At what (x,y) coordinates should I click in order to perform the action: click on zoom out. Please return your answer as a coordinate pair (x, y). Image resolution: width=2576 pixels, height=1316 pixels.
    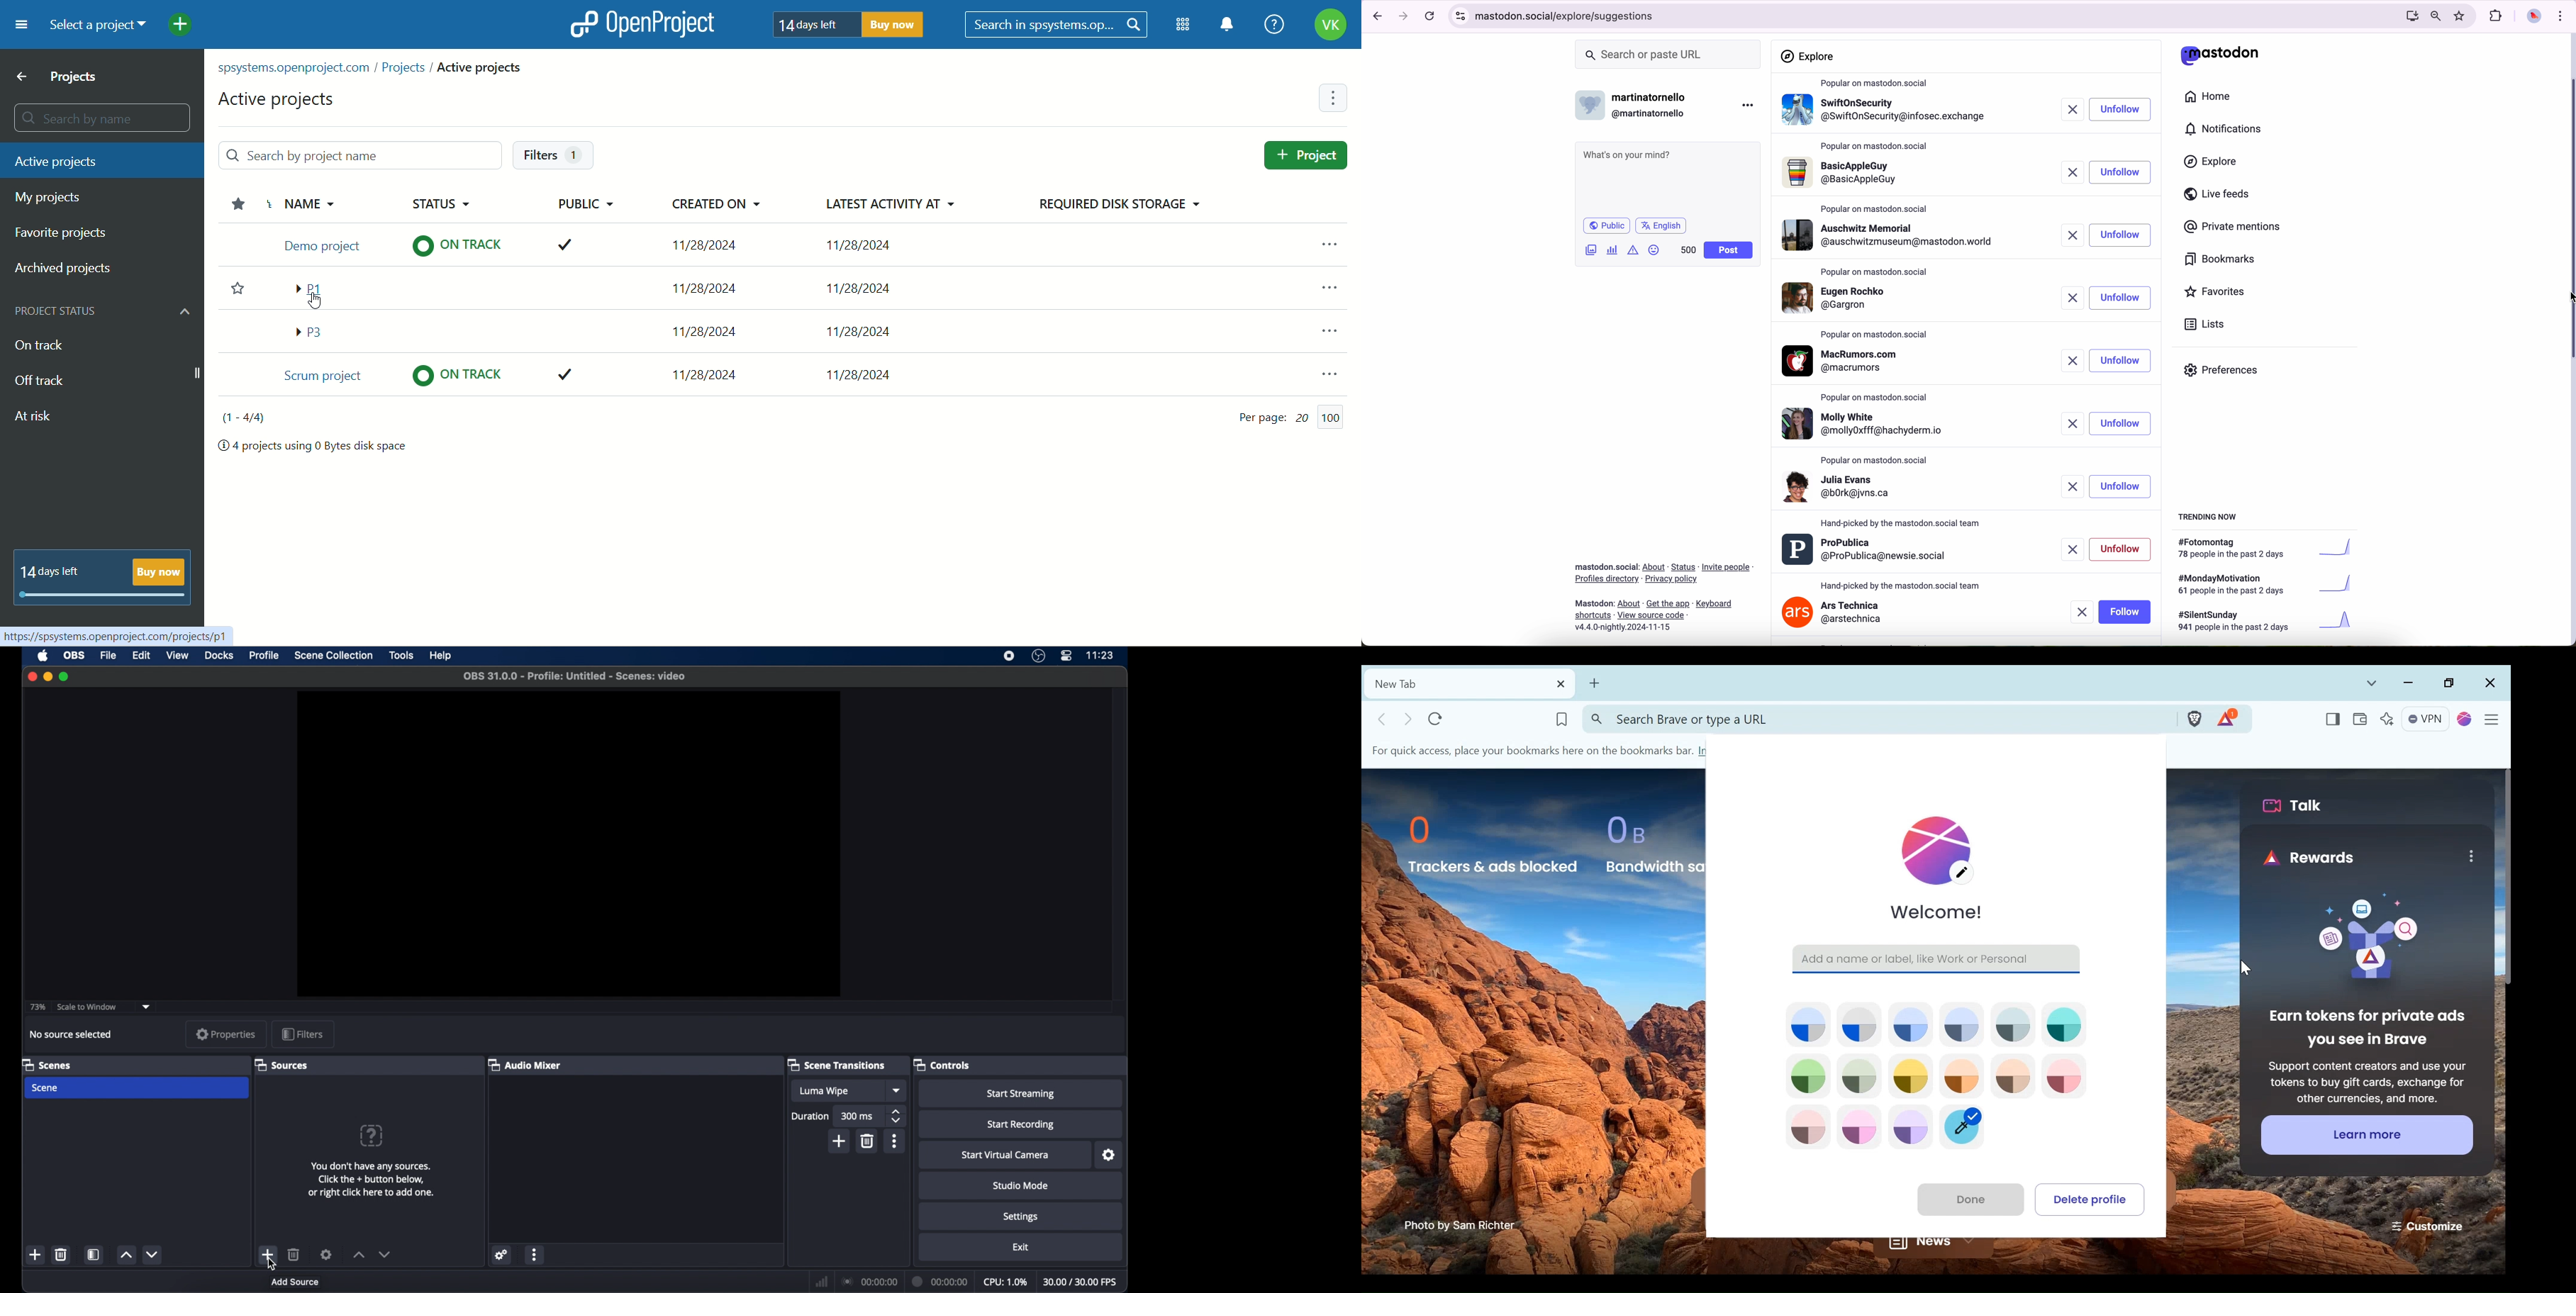
    Looking at the image, I should click on (2435, 15).